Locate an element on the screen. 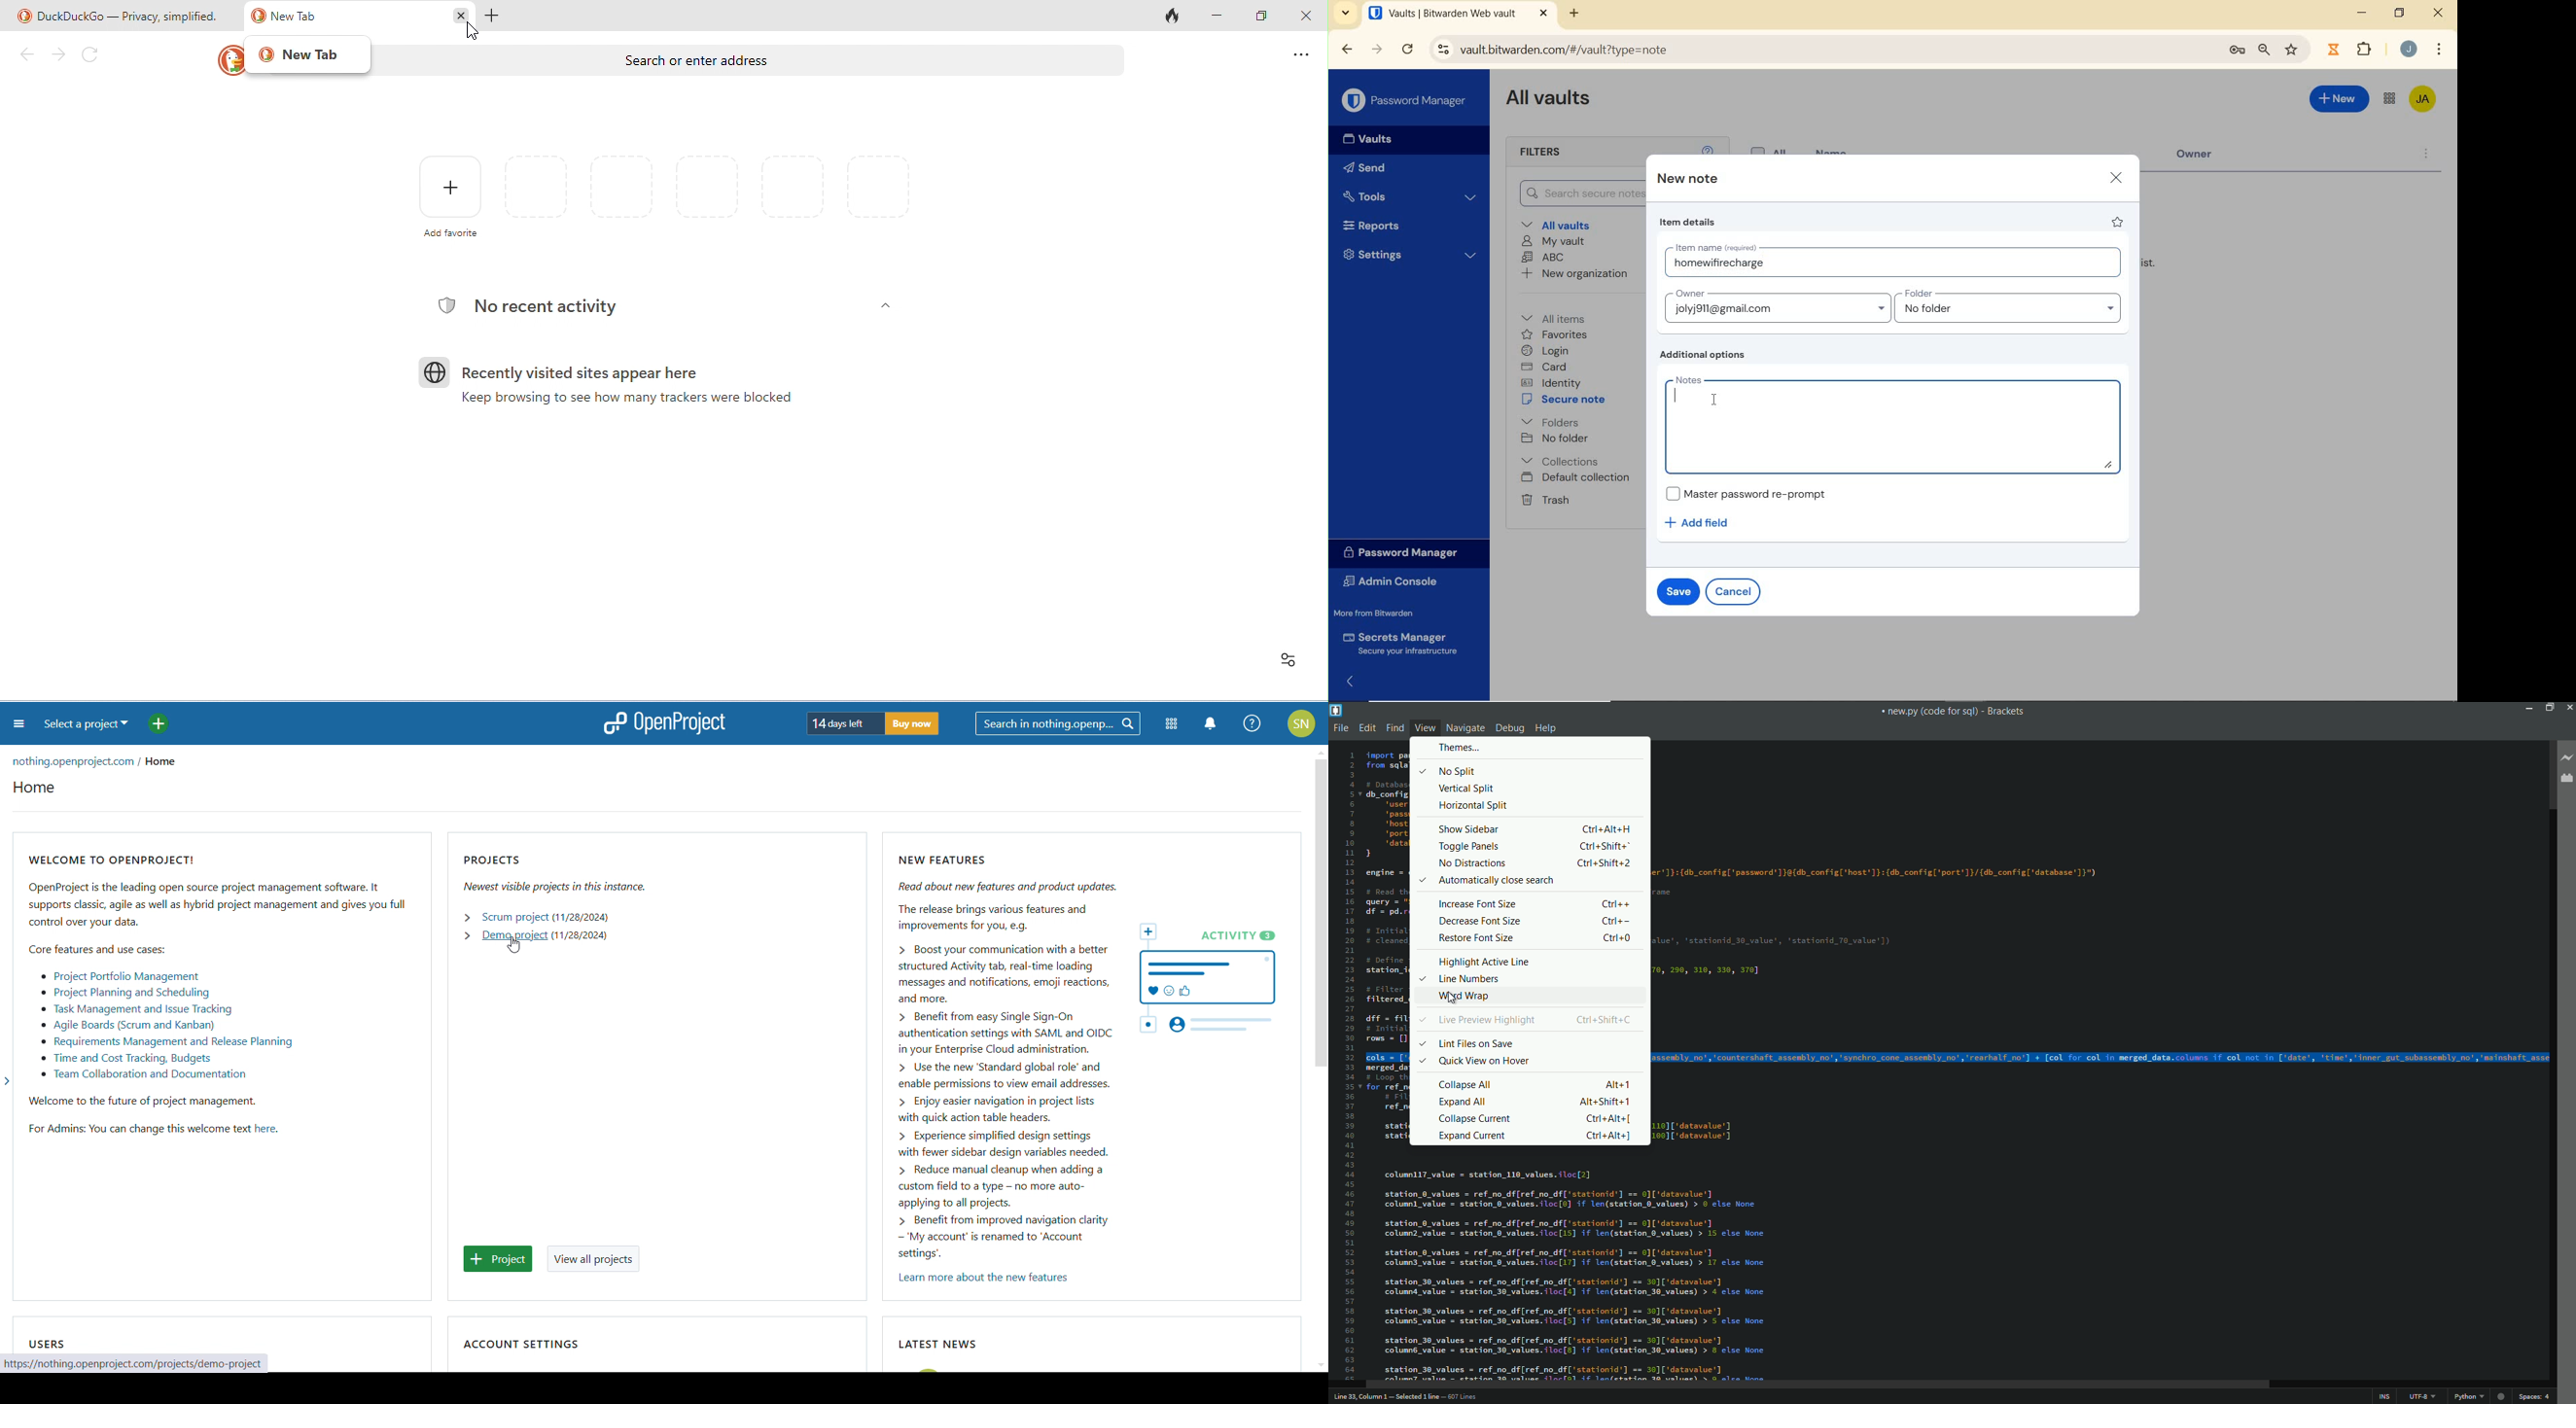  search is located at coordinates (1058, 723).